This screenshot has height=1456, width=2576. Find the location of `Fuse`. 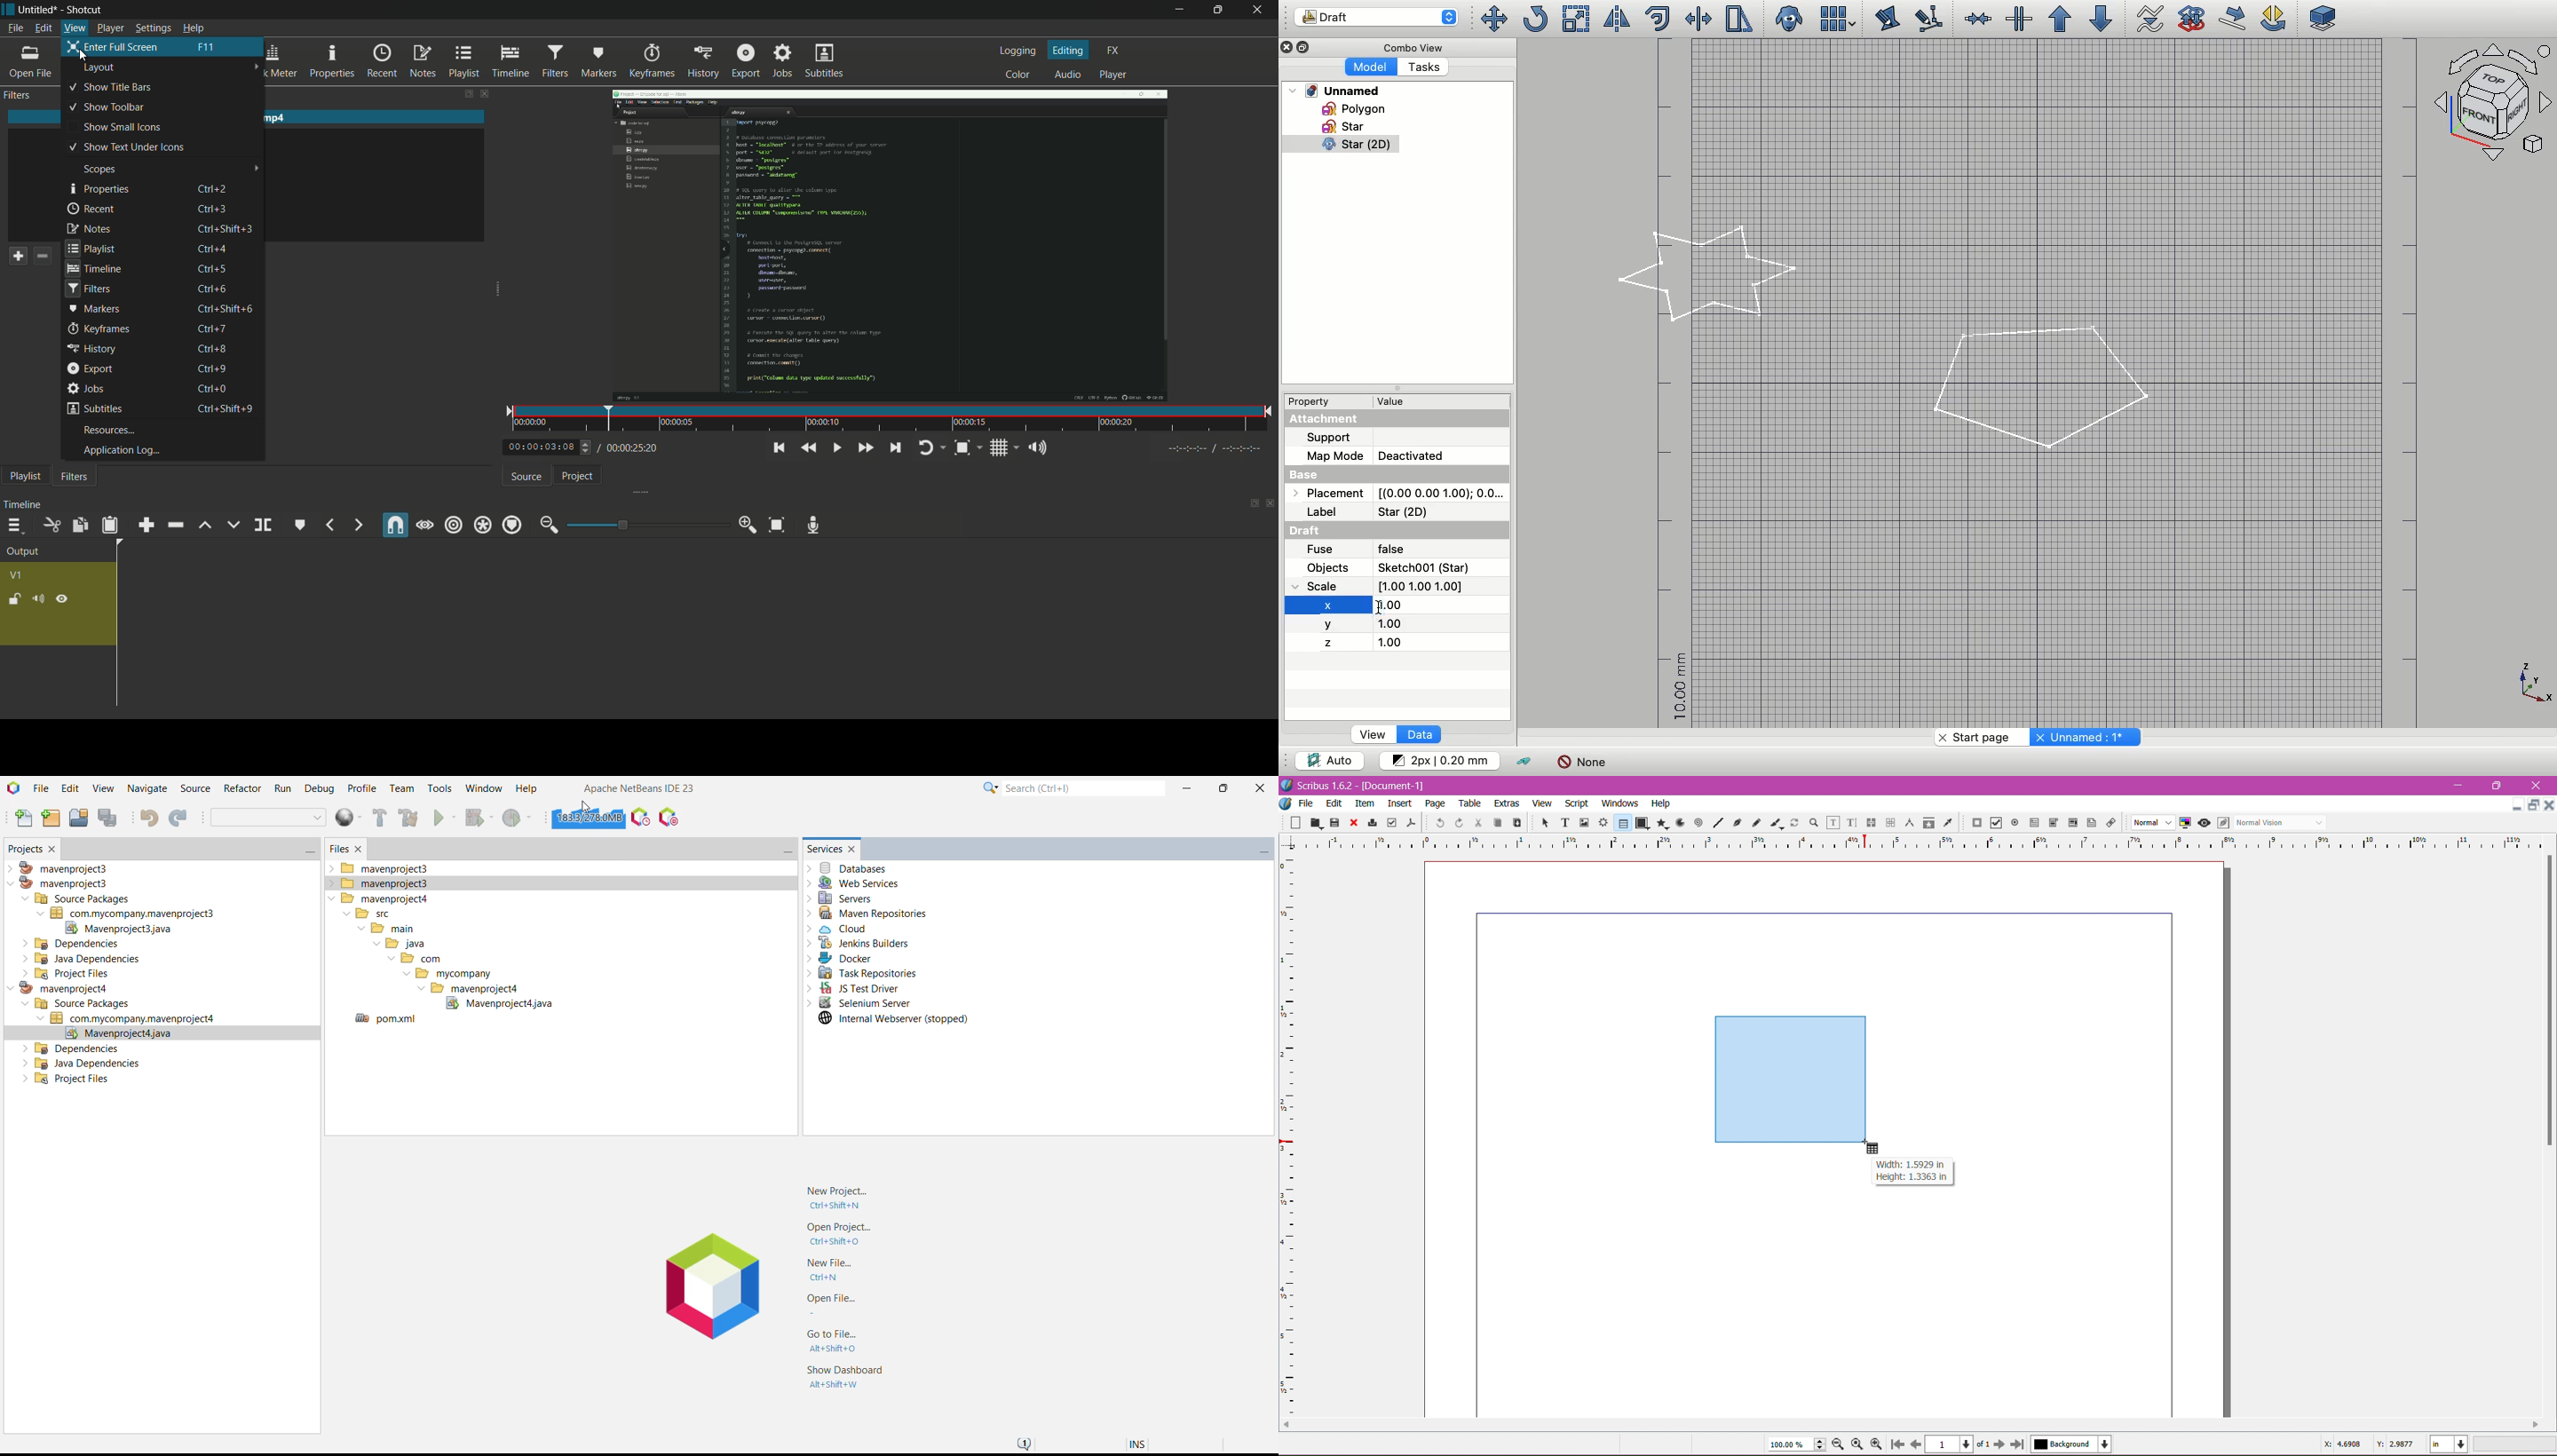

Fuse is located at coordinates (1321, 550).